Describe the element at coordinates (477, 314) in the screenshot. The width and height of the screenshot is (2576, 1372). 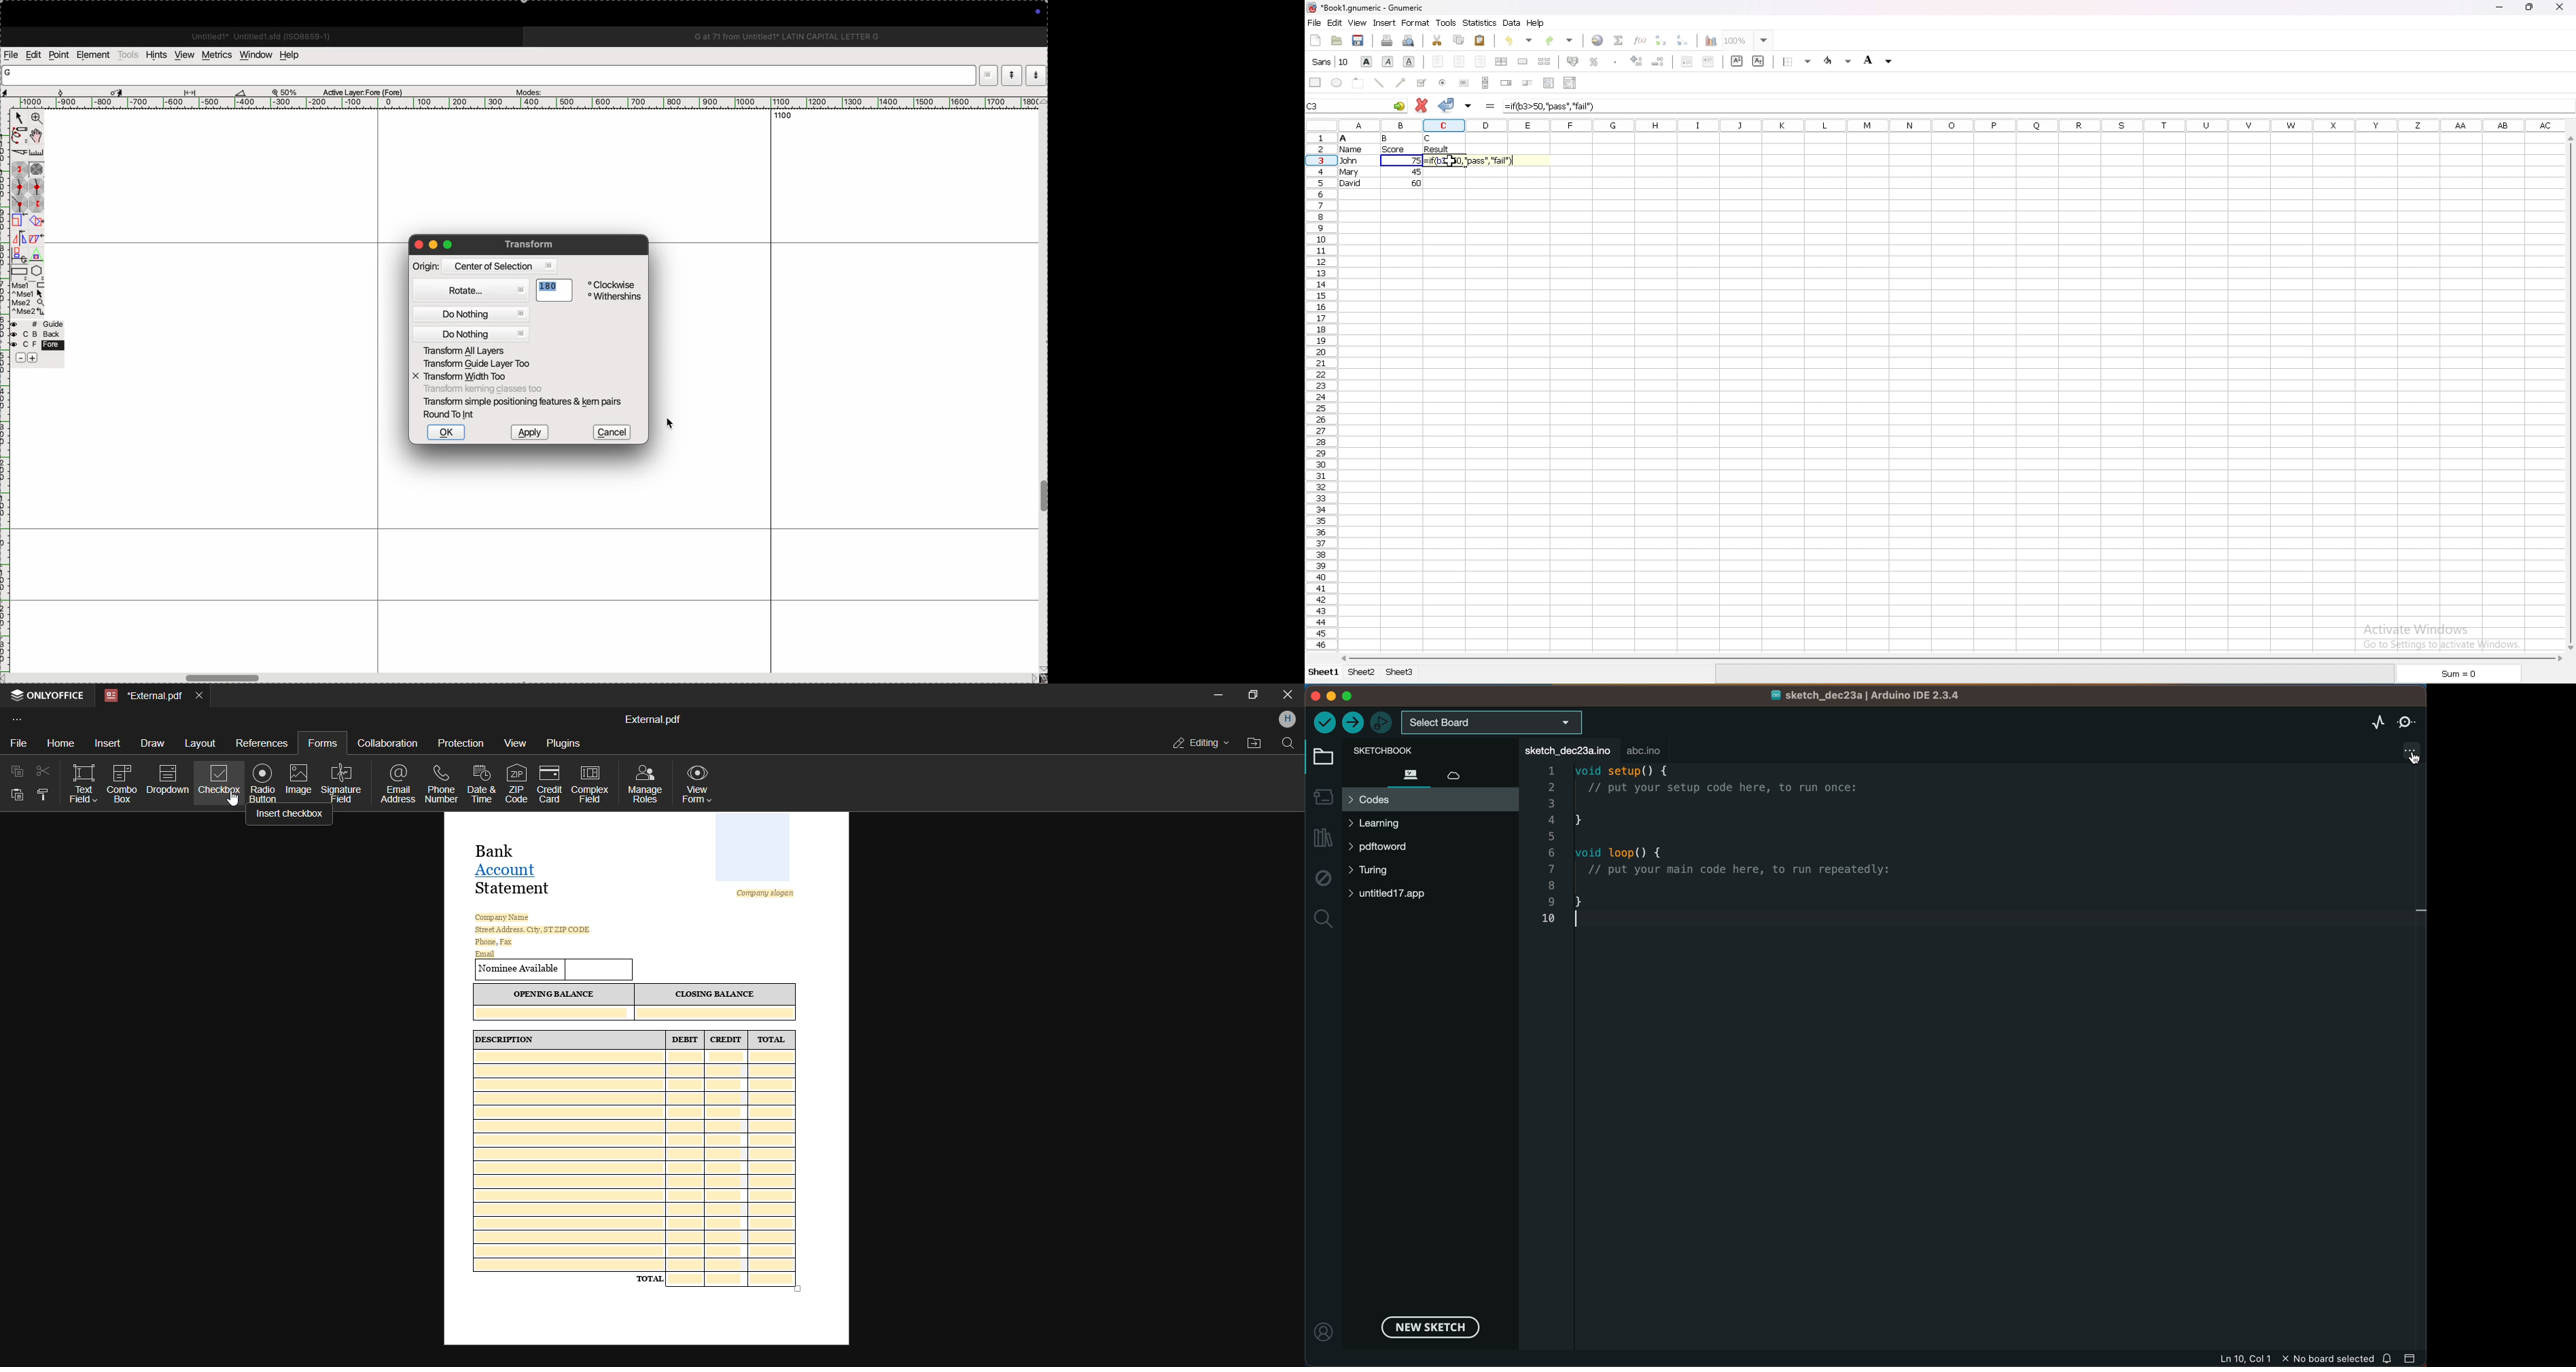
I see `do nothing` at that location.